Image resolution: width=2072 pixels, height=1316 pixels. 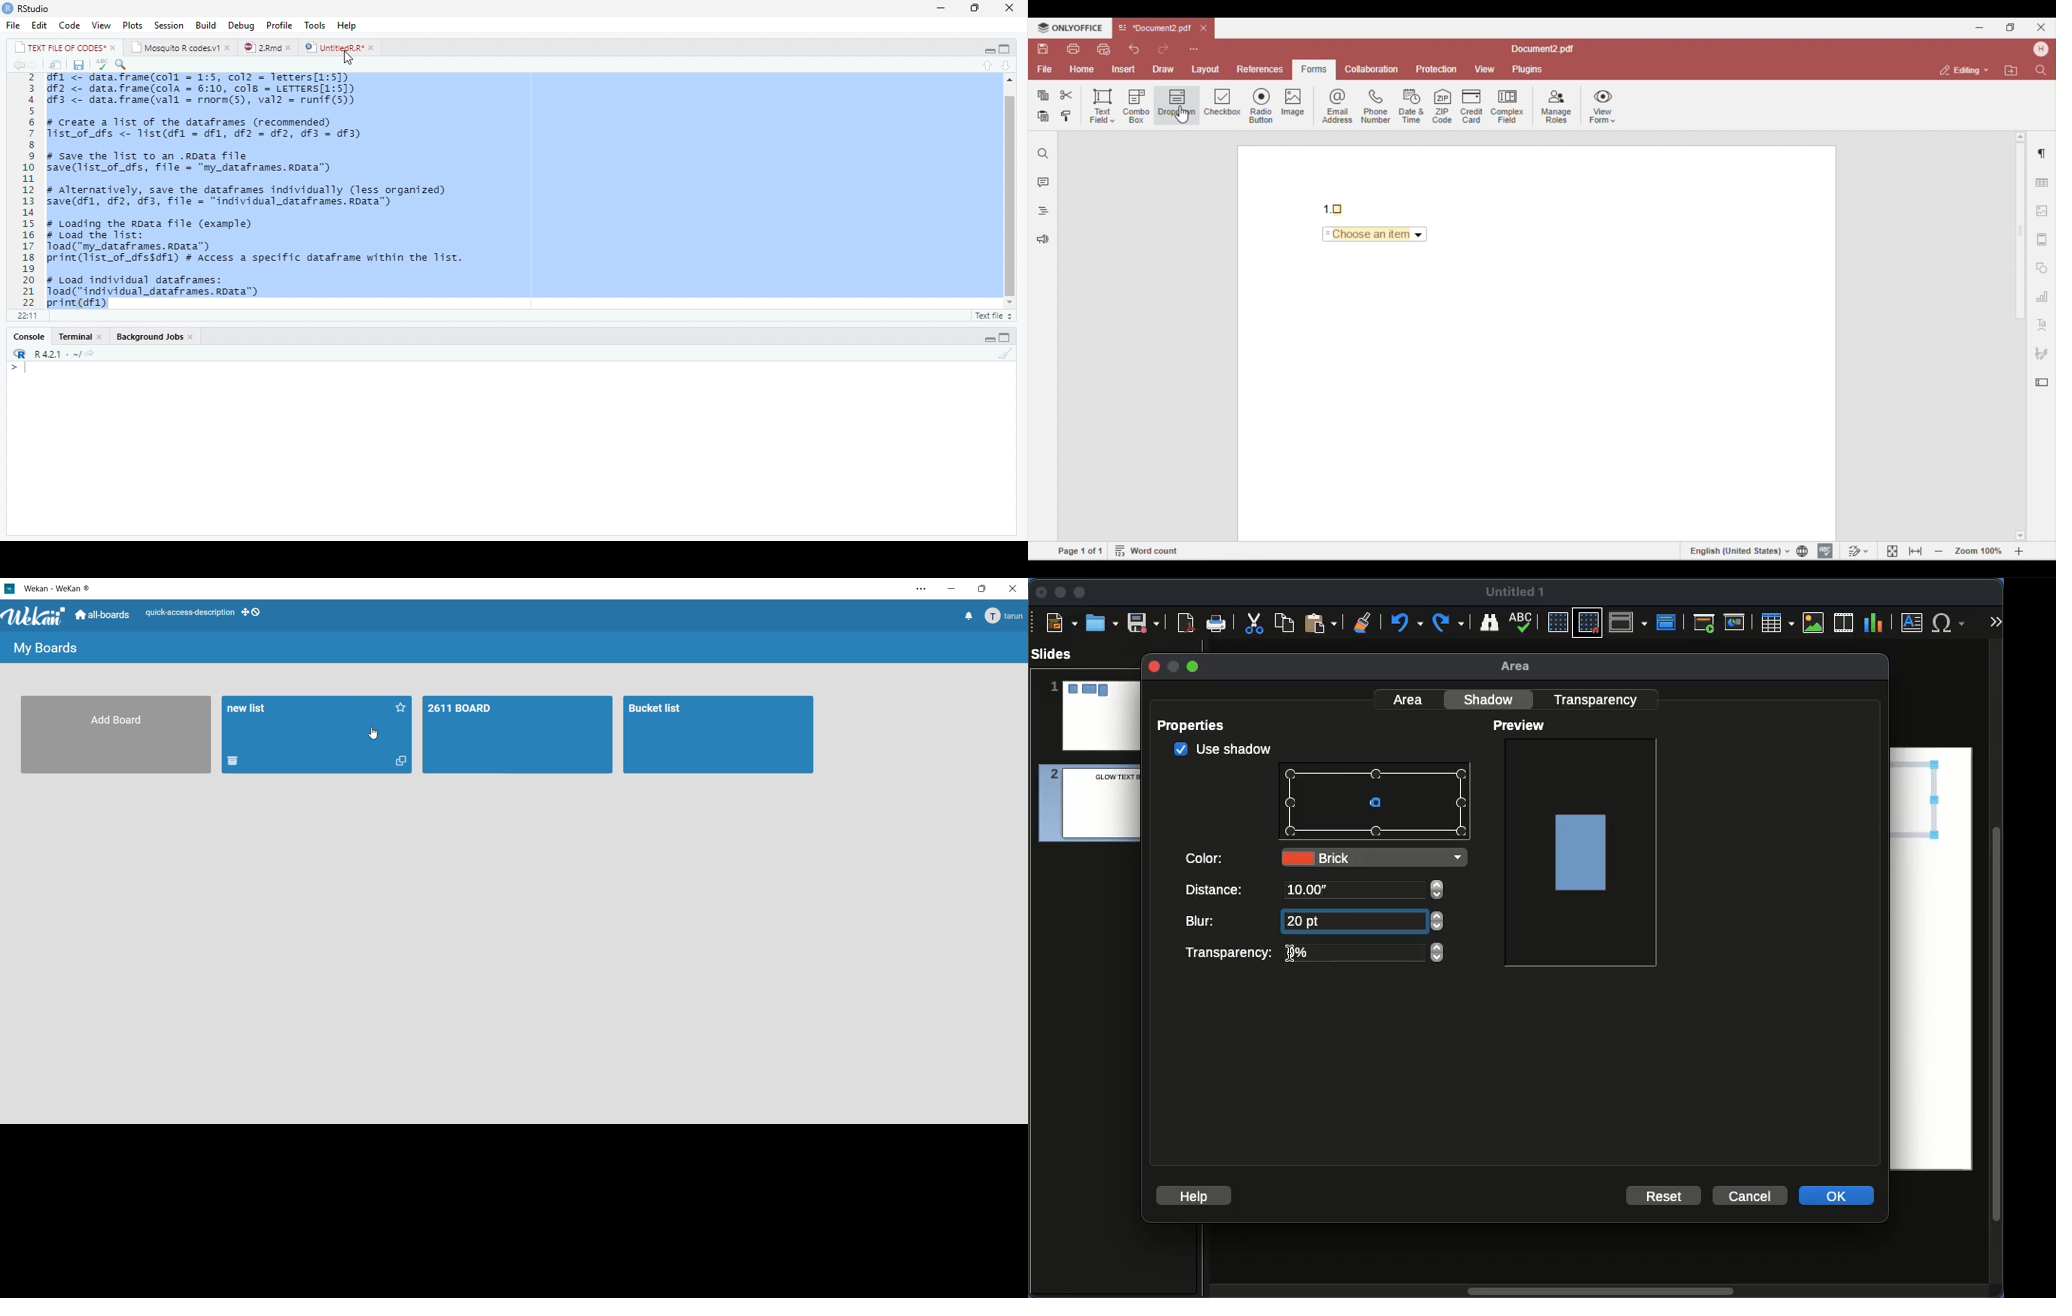 What do you see at coordinates (977, 8) in the screenshot?
I see `Maximize` at bounding box center [977, 8].